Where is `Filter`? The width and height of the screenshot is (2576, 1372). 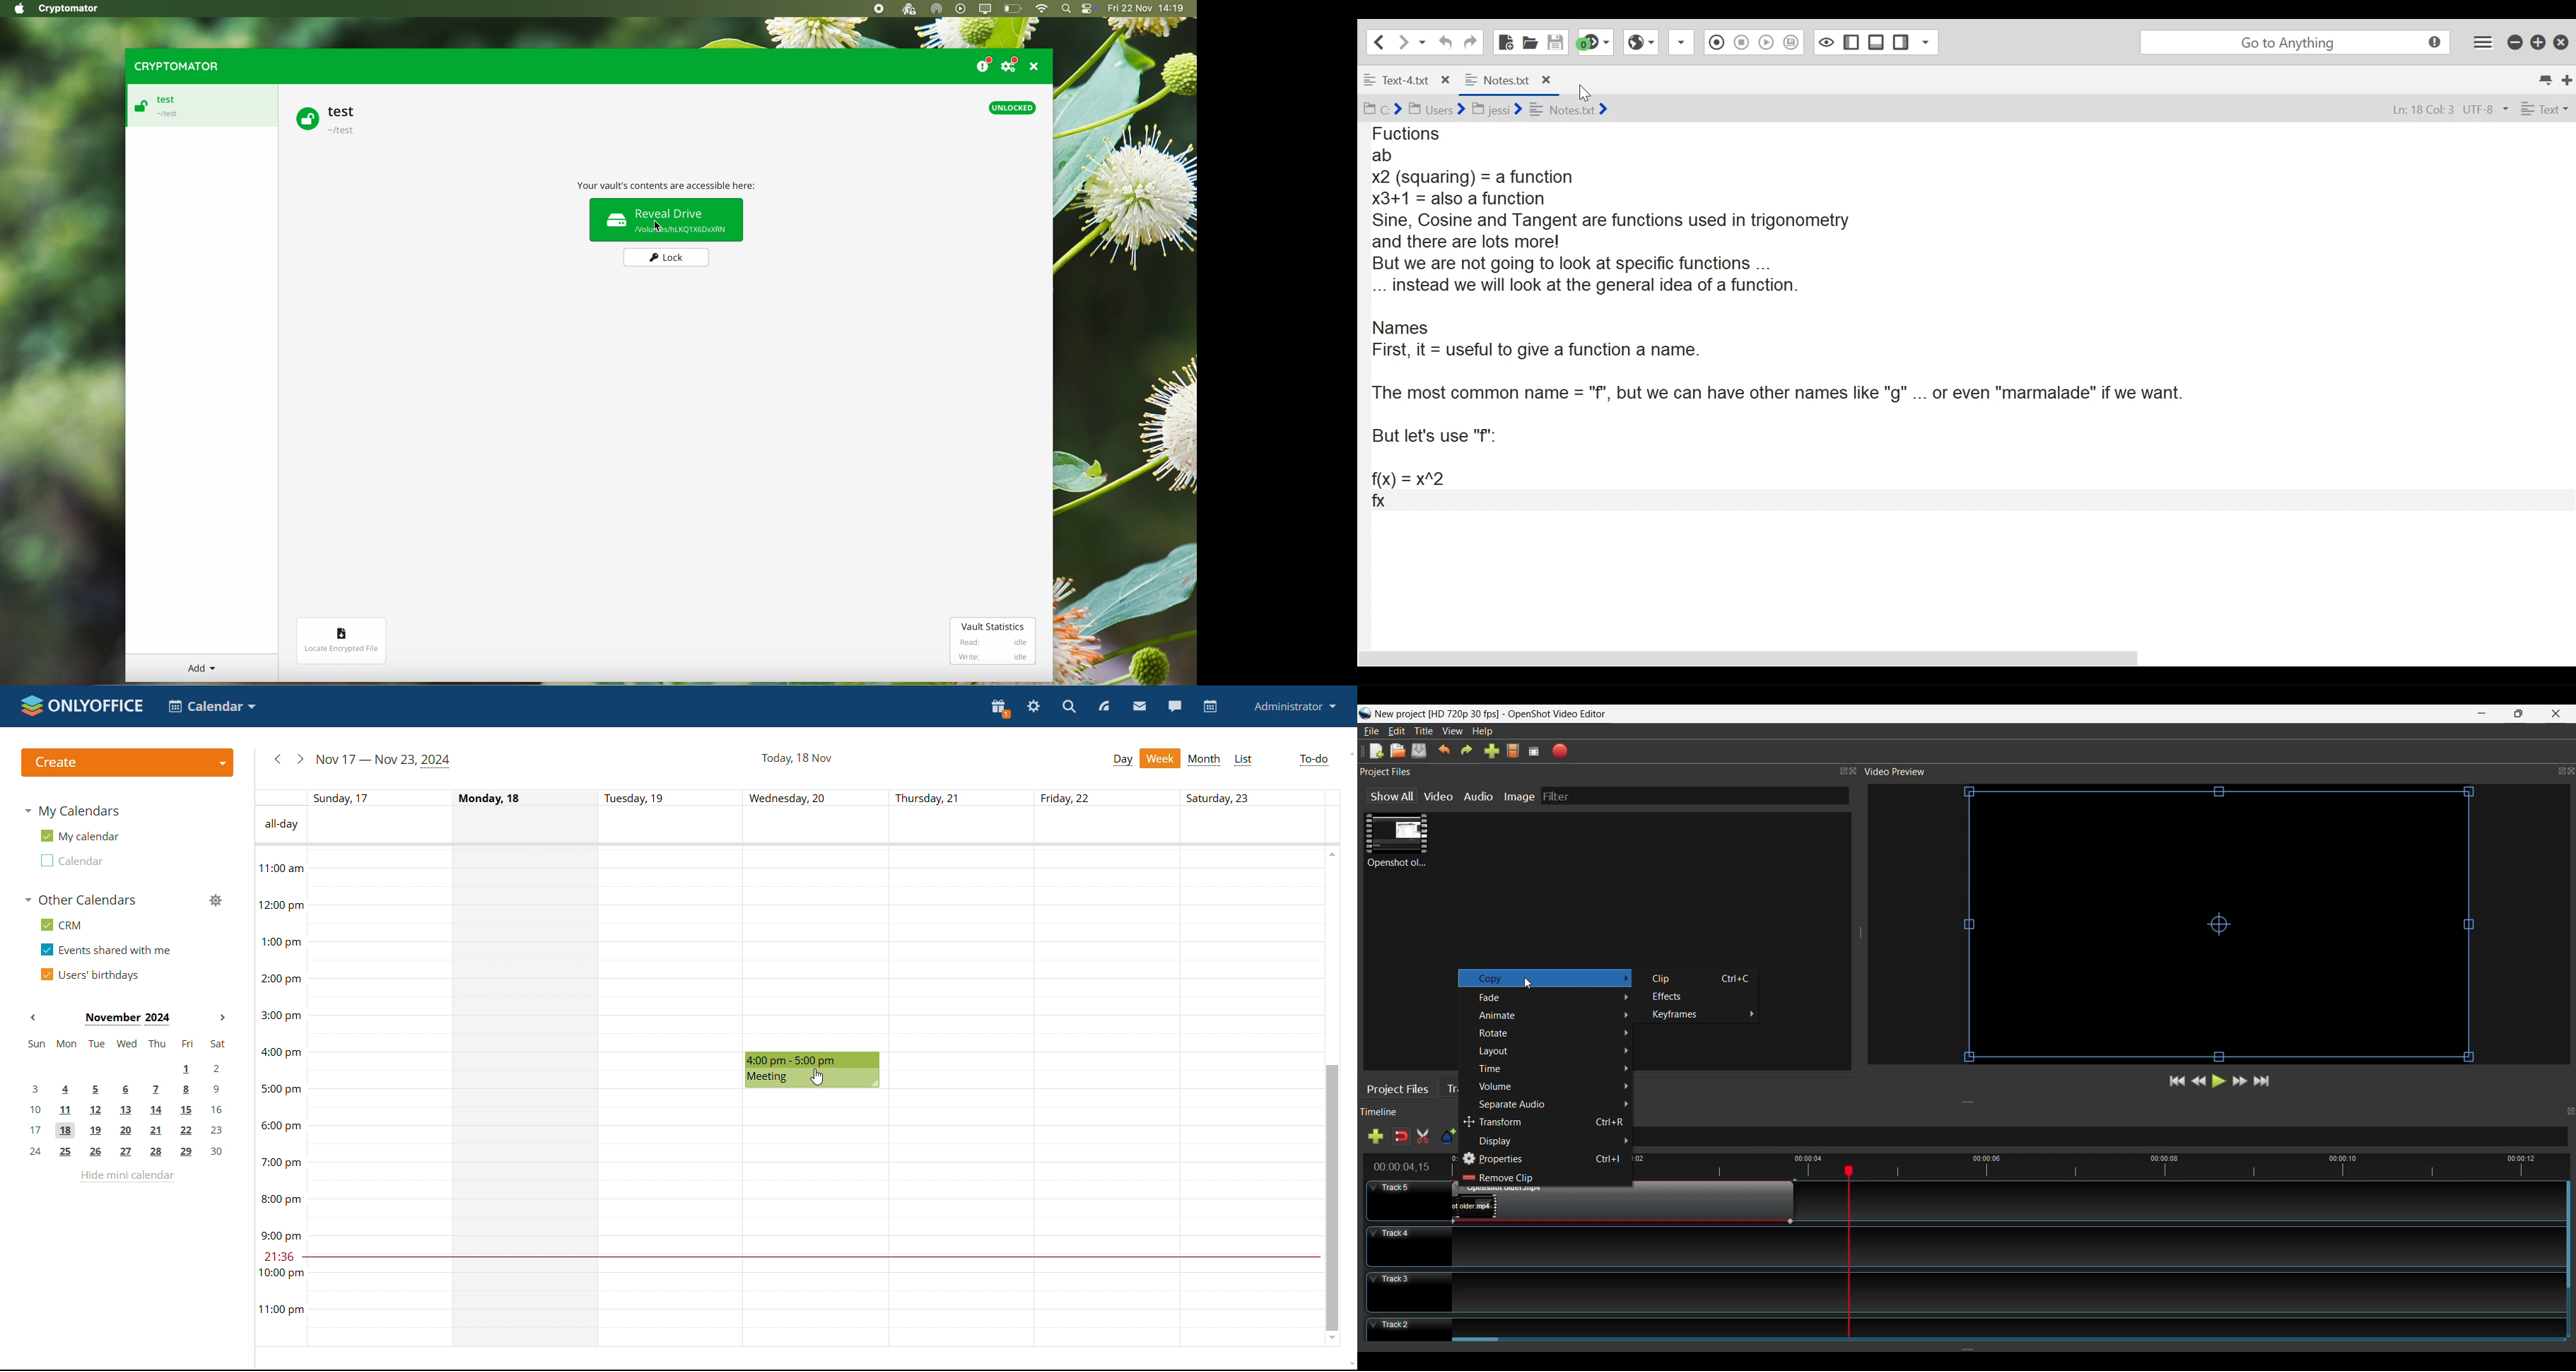
Filter is located at coordinates (1694, 796).